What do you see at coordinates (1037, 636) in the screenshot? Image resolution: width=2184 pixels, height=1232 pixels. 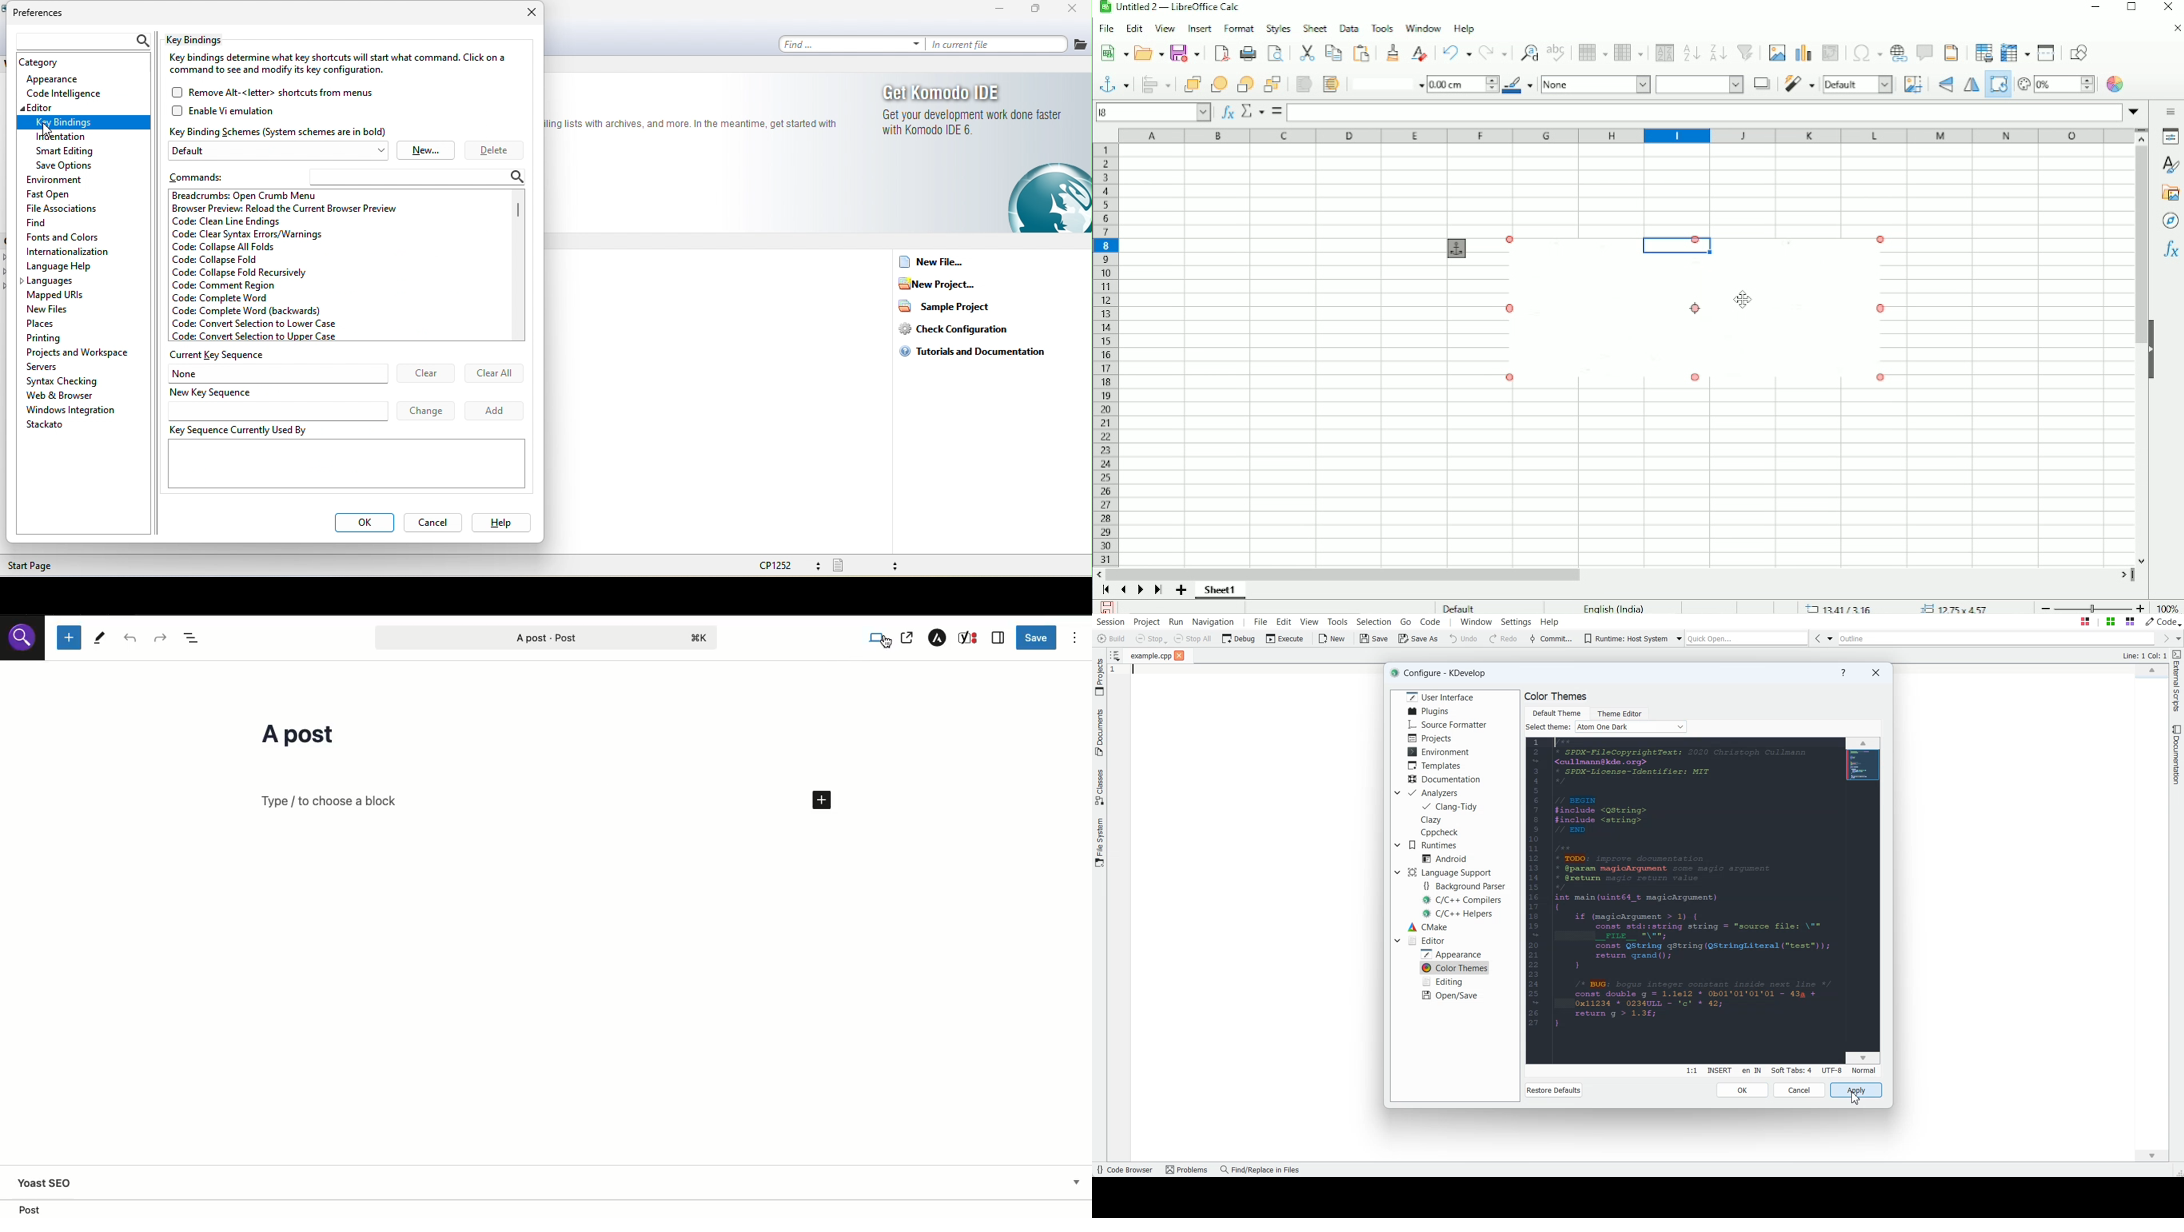 I see `Save` at bounding box center [1037, 636].